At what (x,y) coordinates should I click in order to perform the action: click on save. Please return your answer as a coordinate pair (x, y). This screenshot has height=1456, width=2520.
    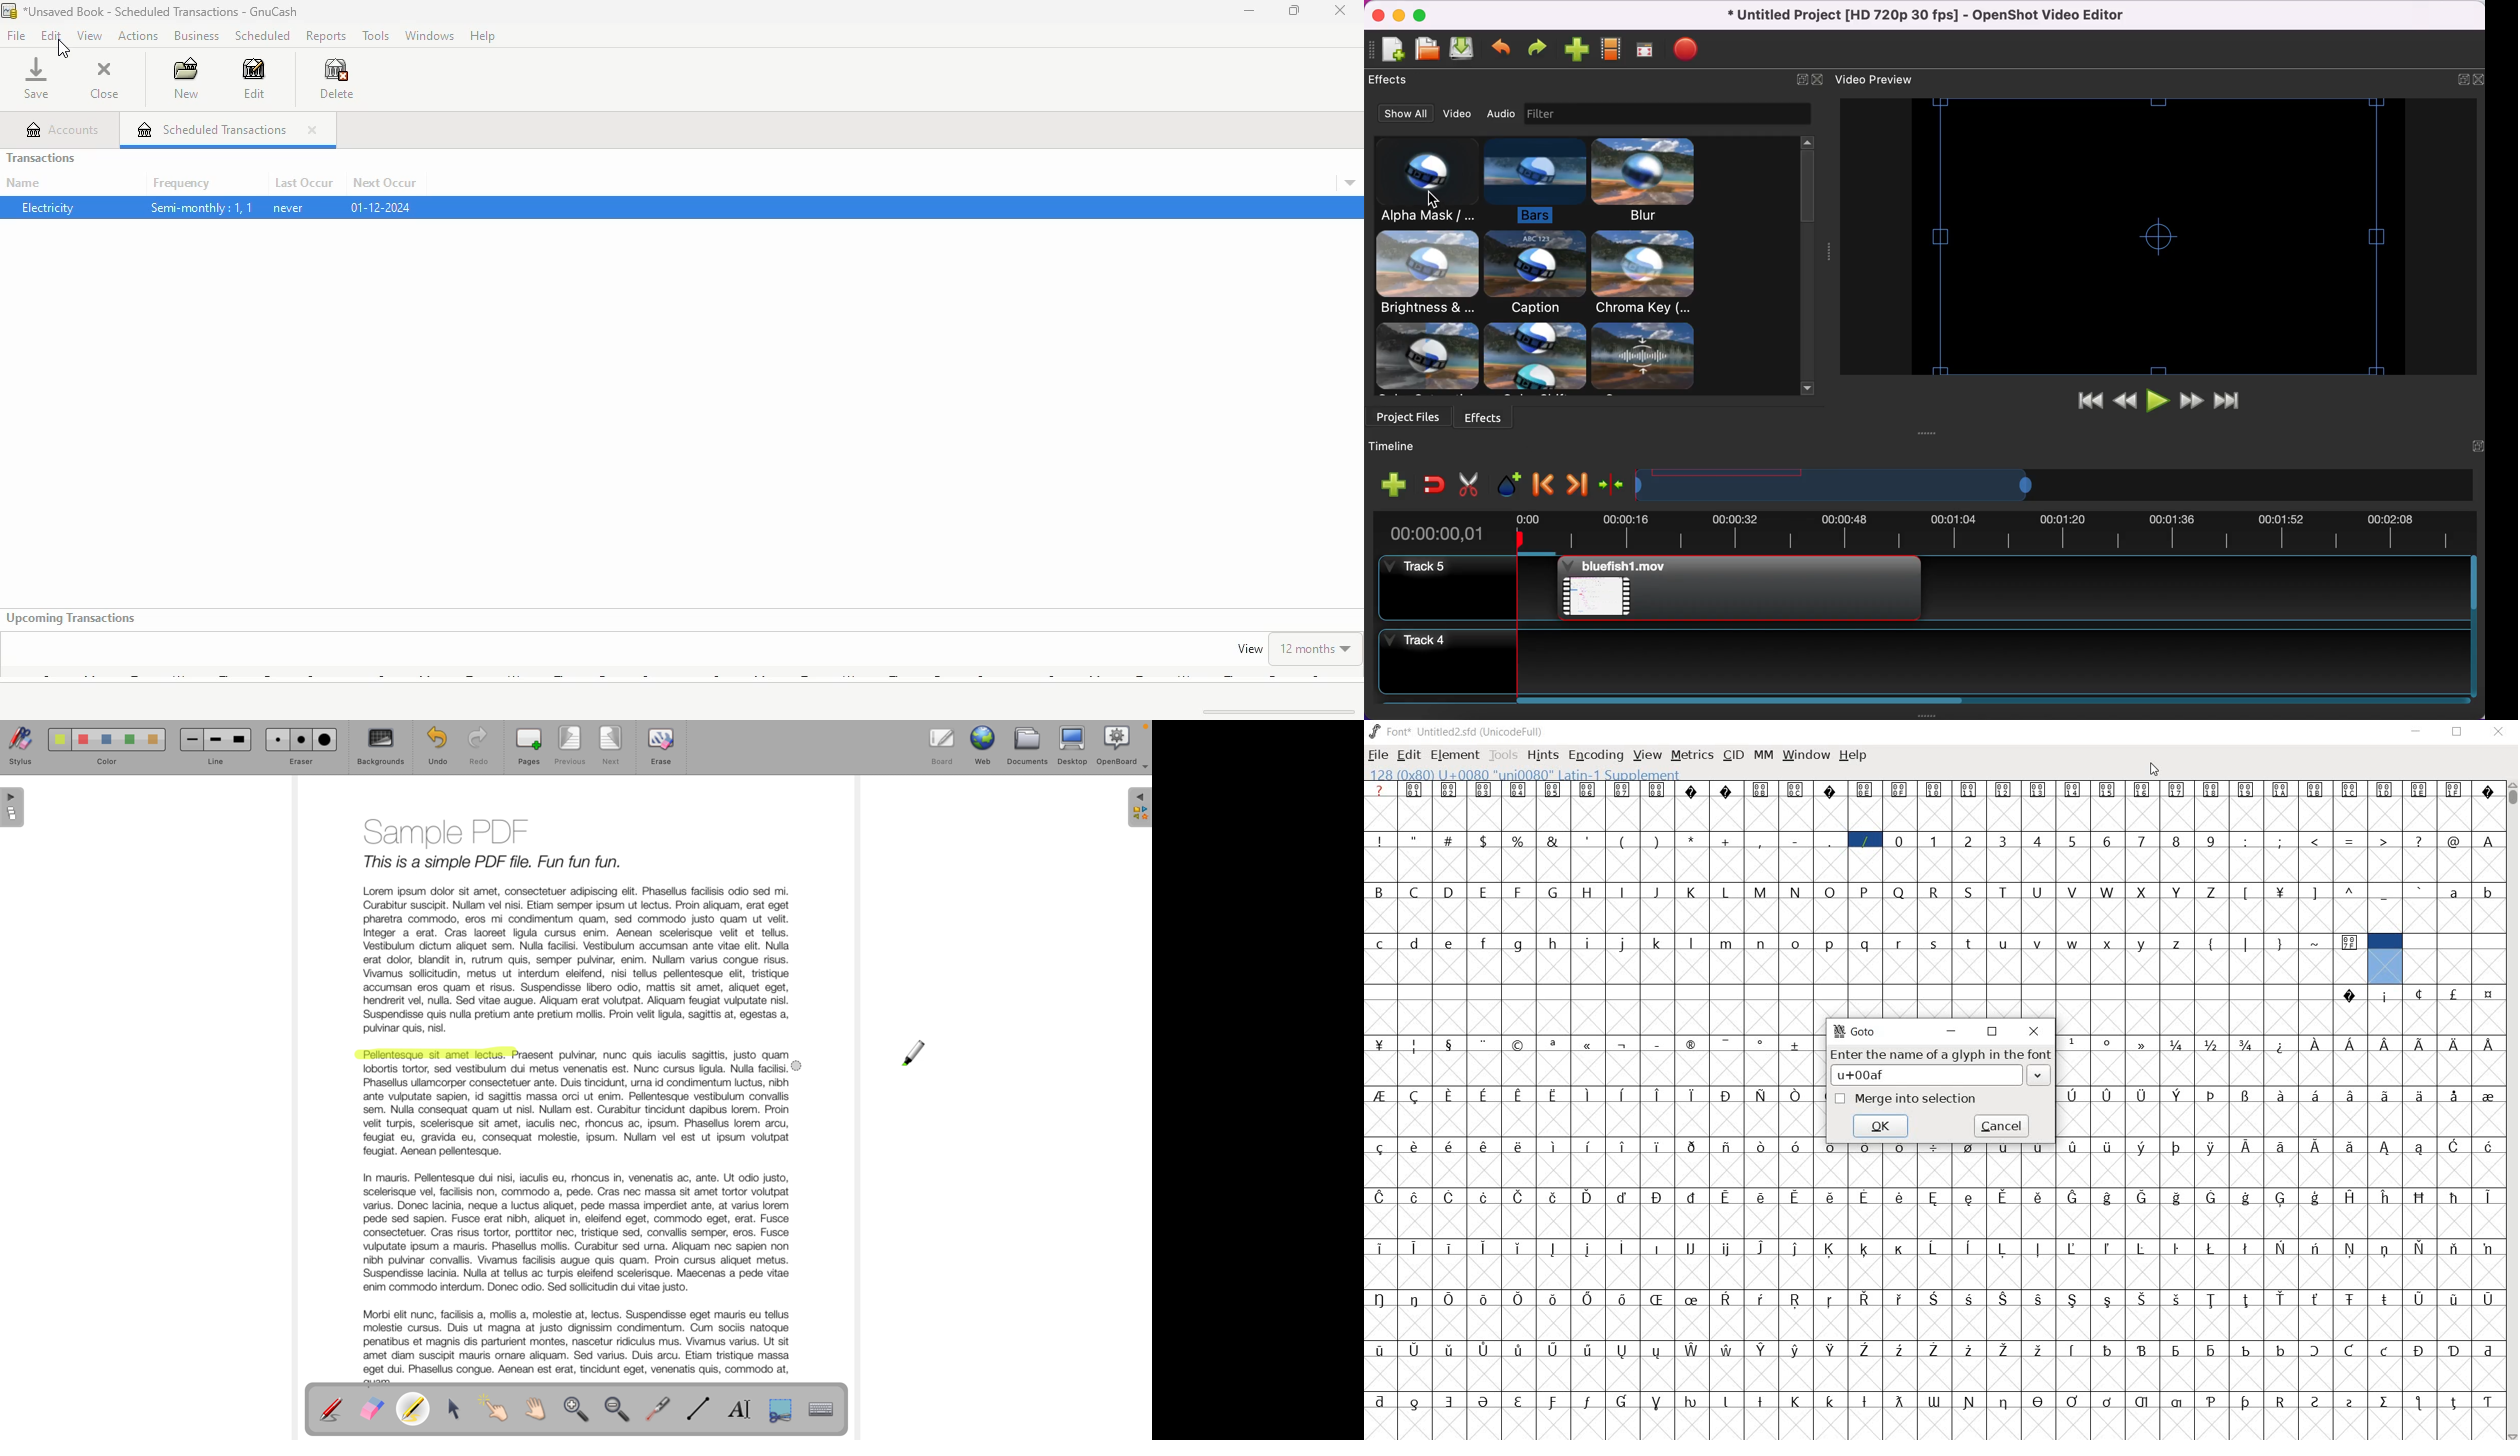
    Looking at the image, I should click on (36, 78).